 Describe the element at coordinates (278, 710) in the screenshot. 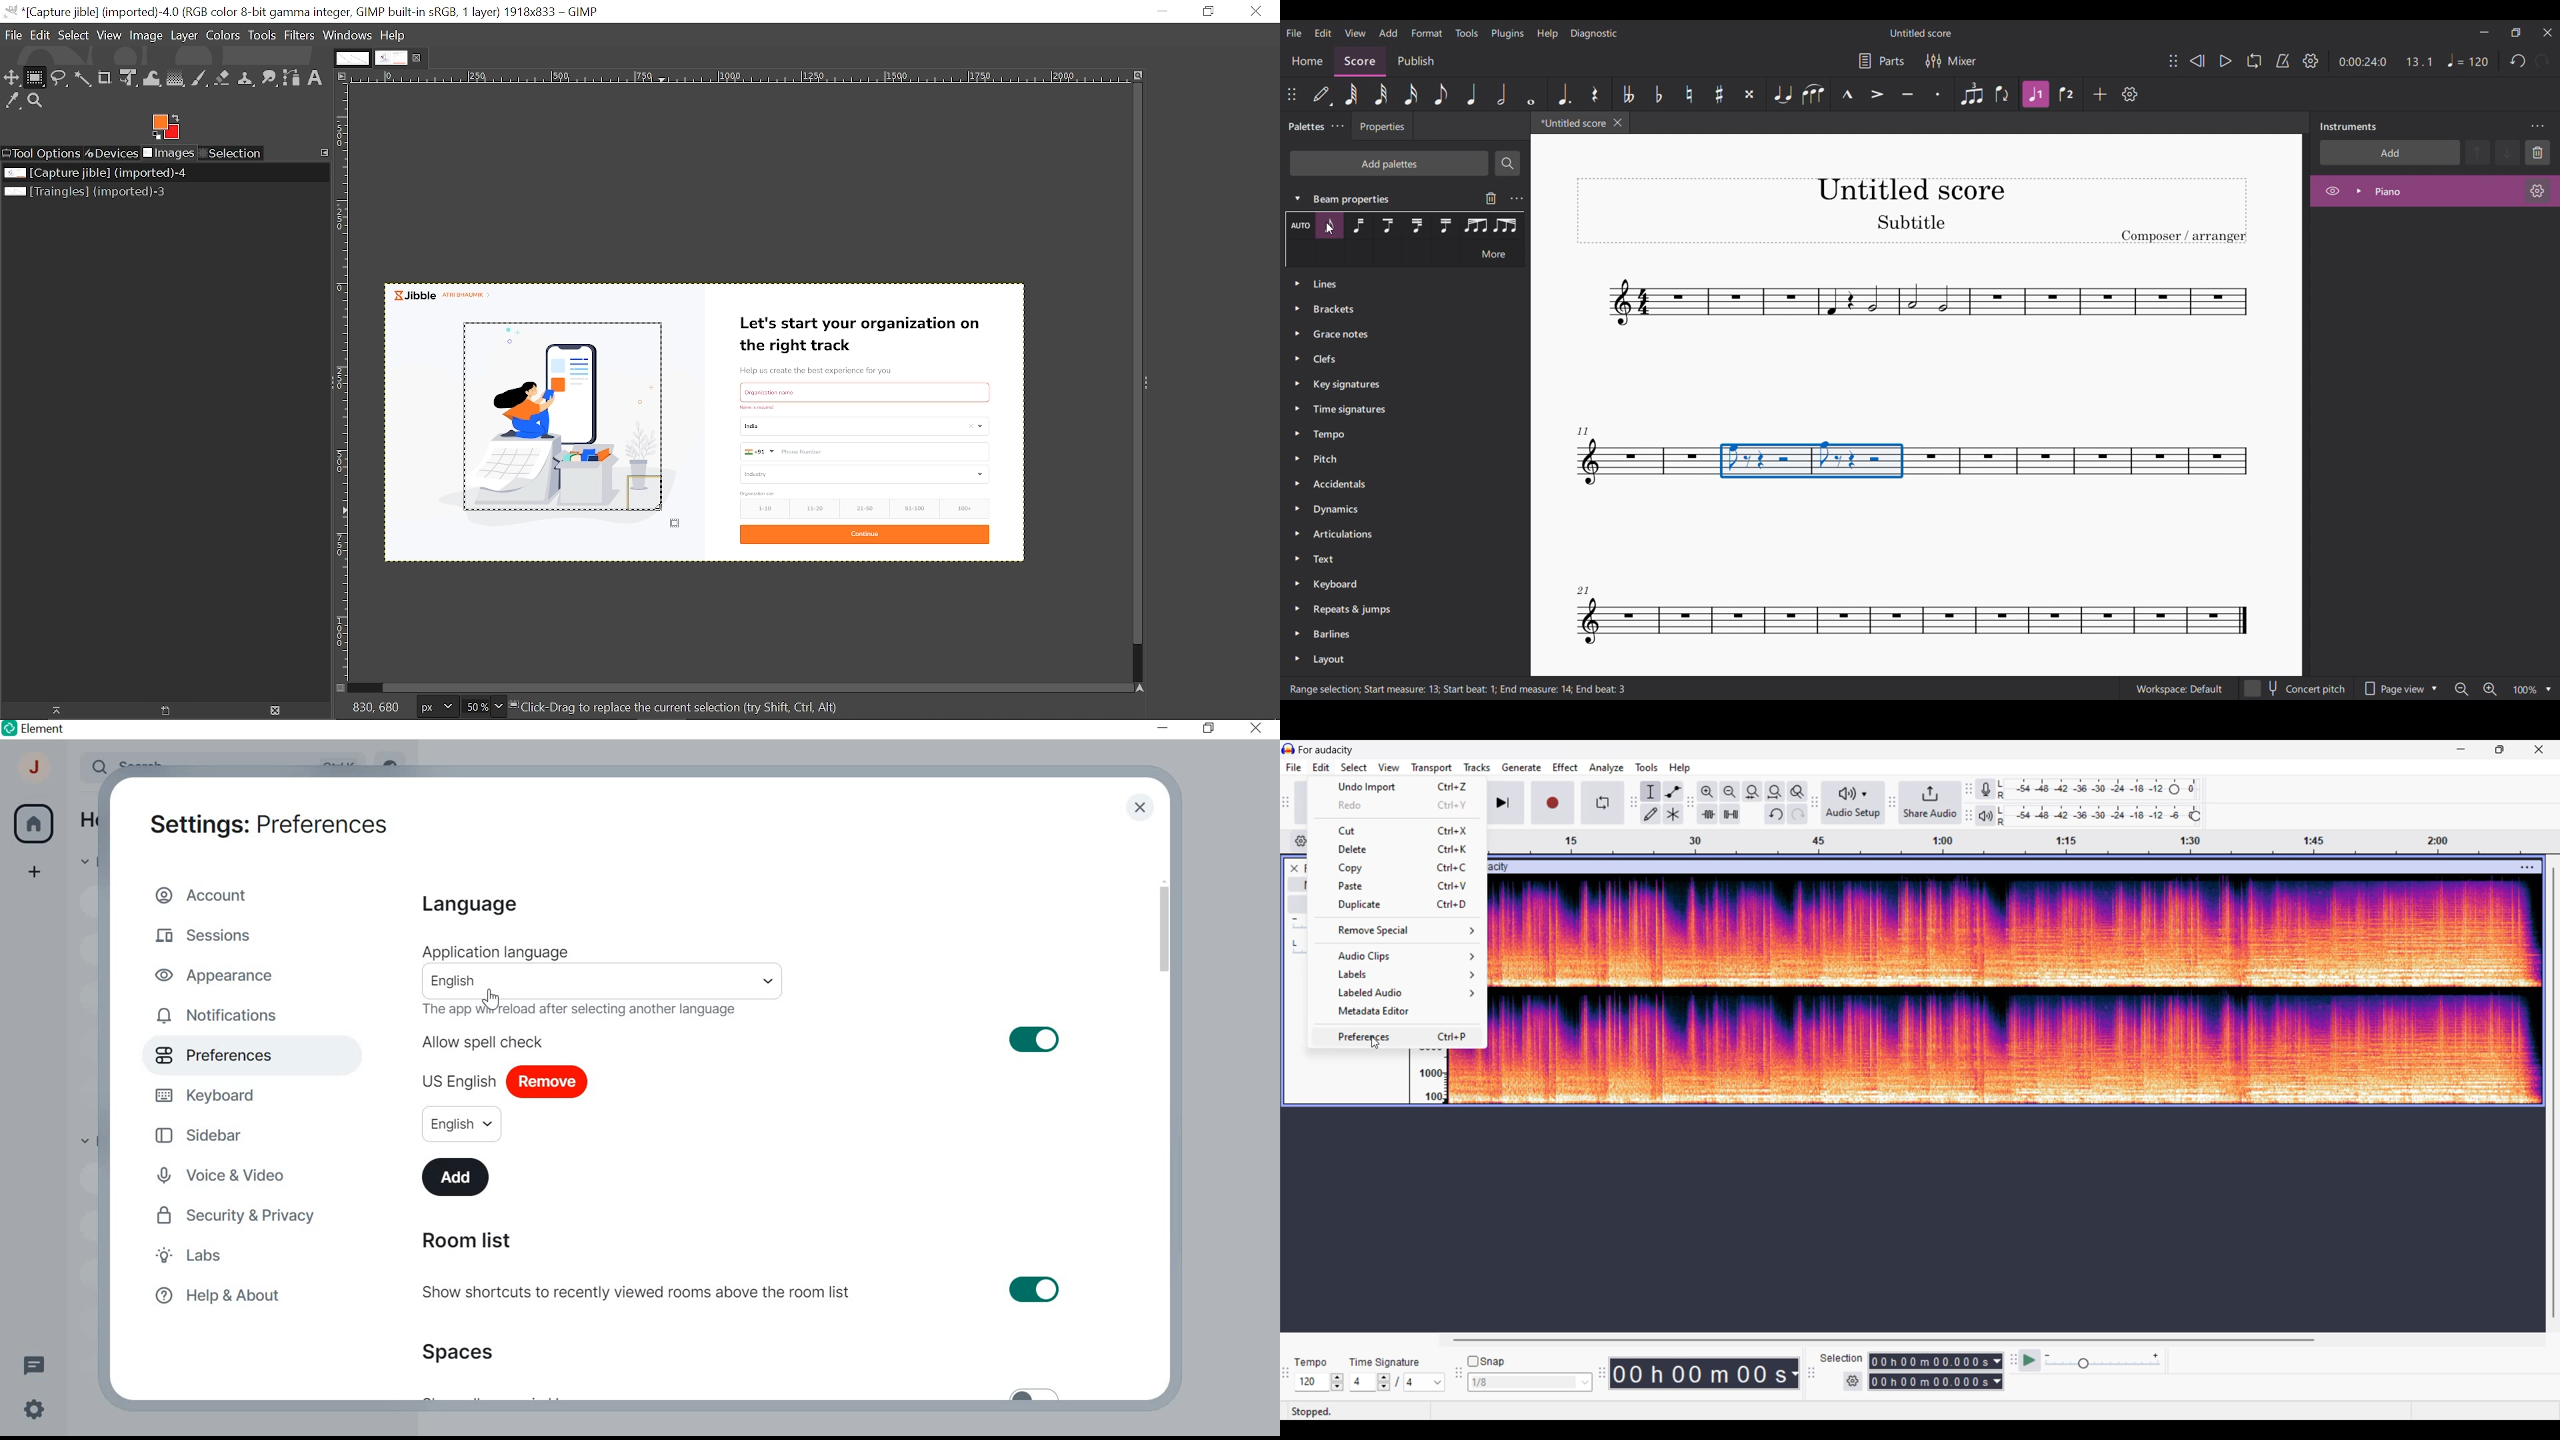

I see `Close image` at that location.